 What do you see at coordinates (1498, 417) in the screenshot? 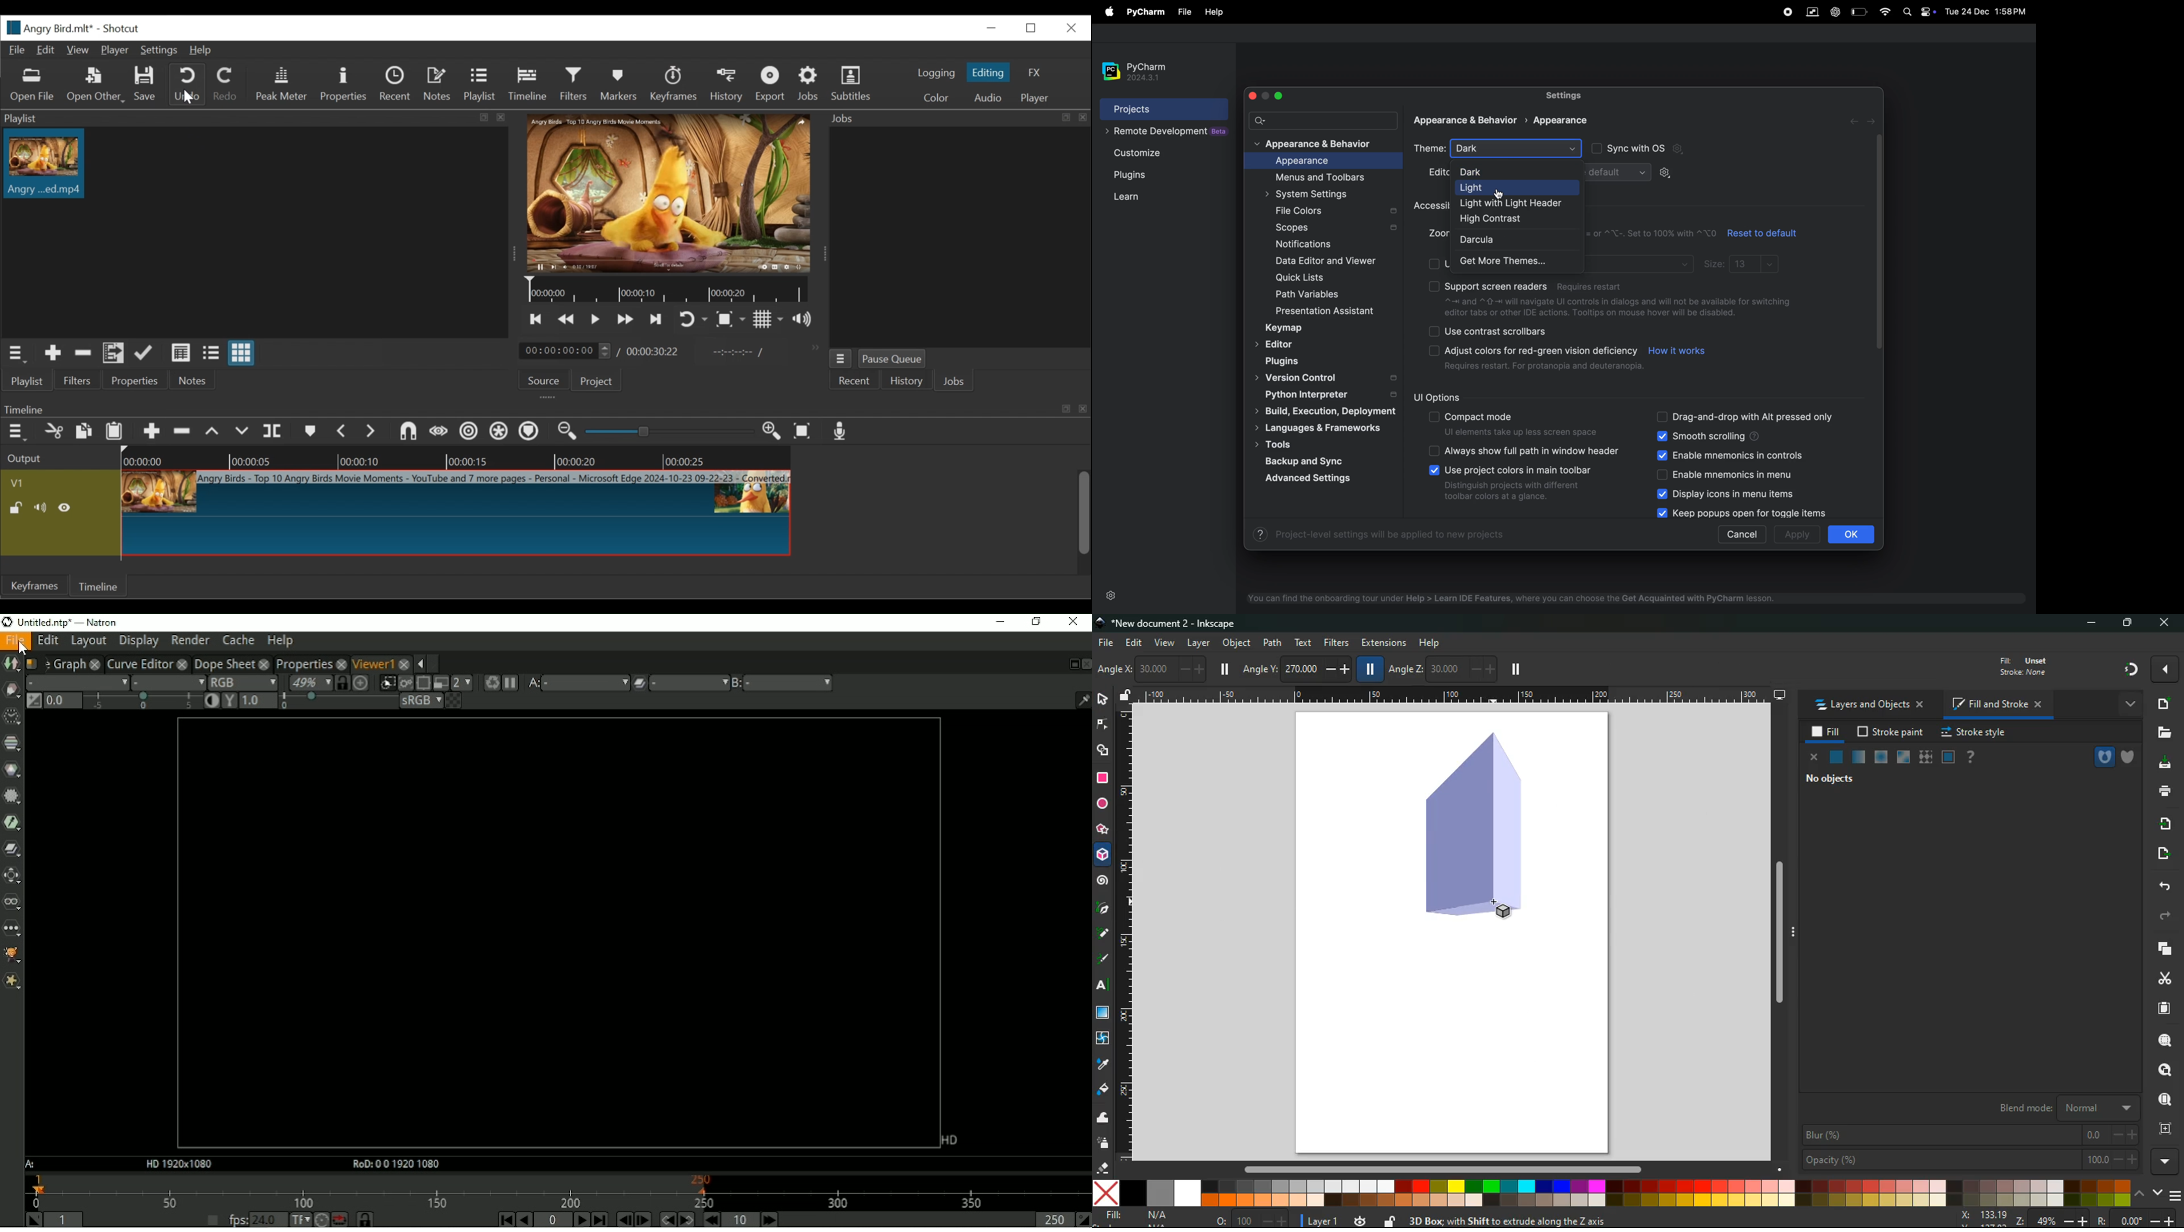
I see `compact mode` at bounding box center [1498, 417].